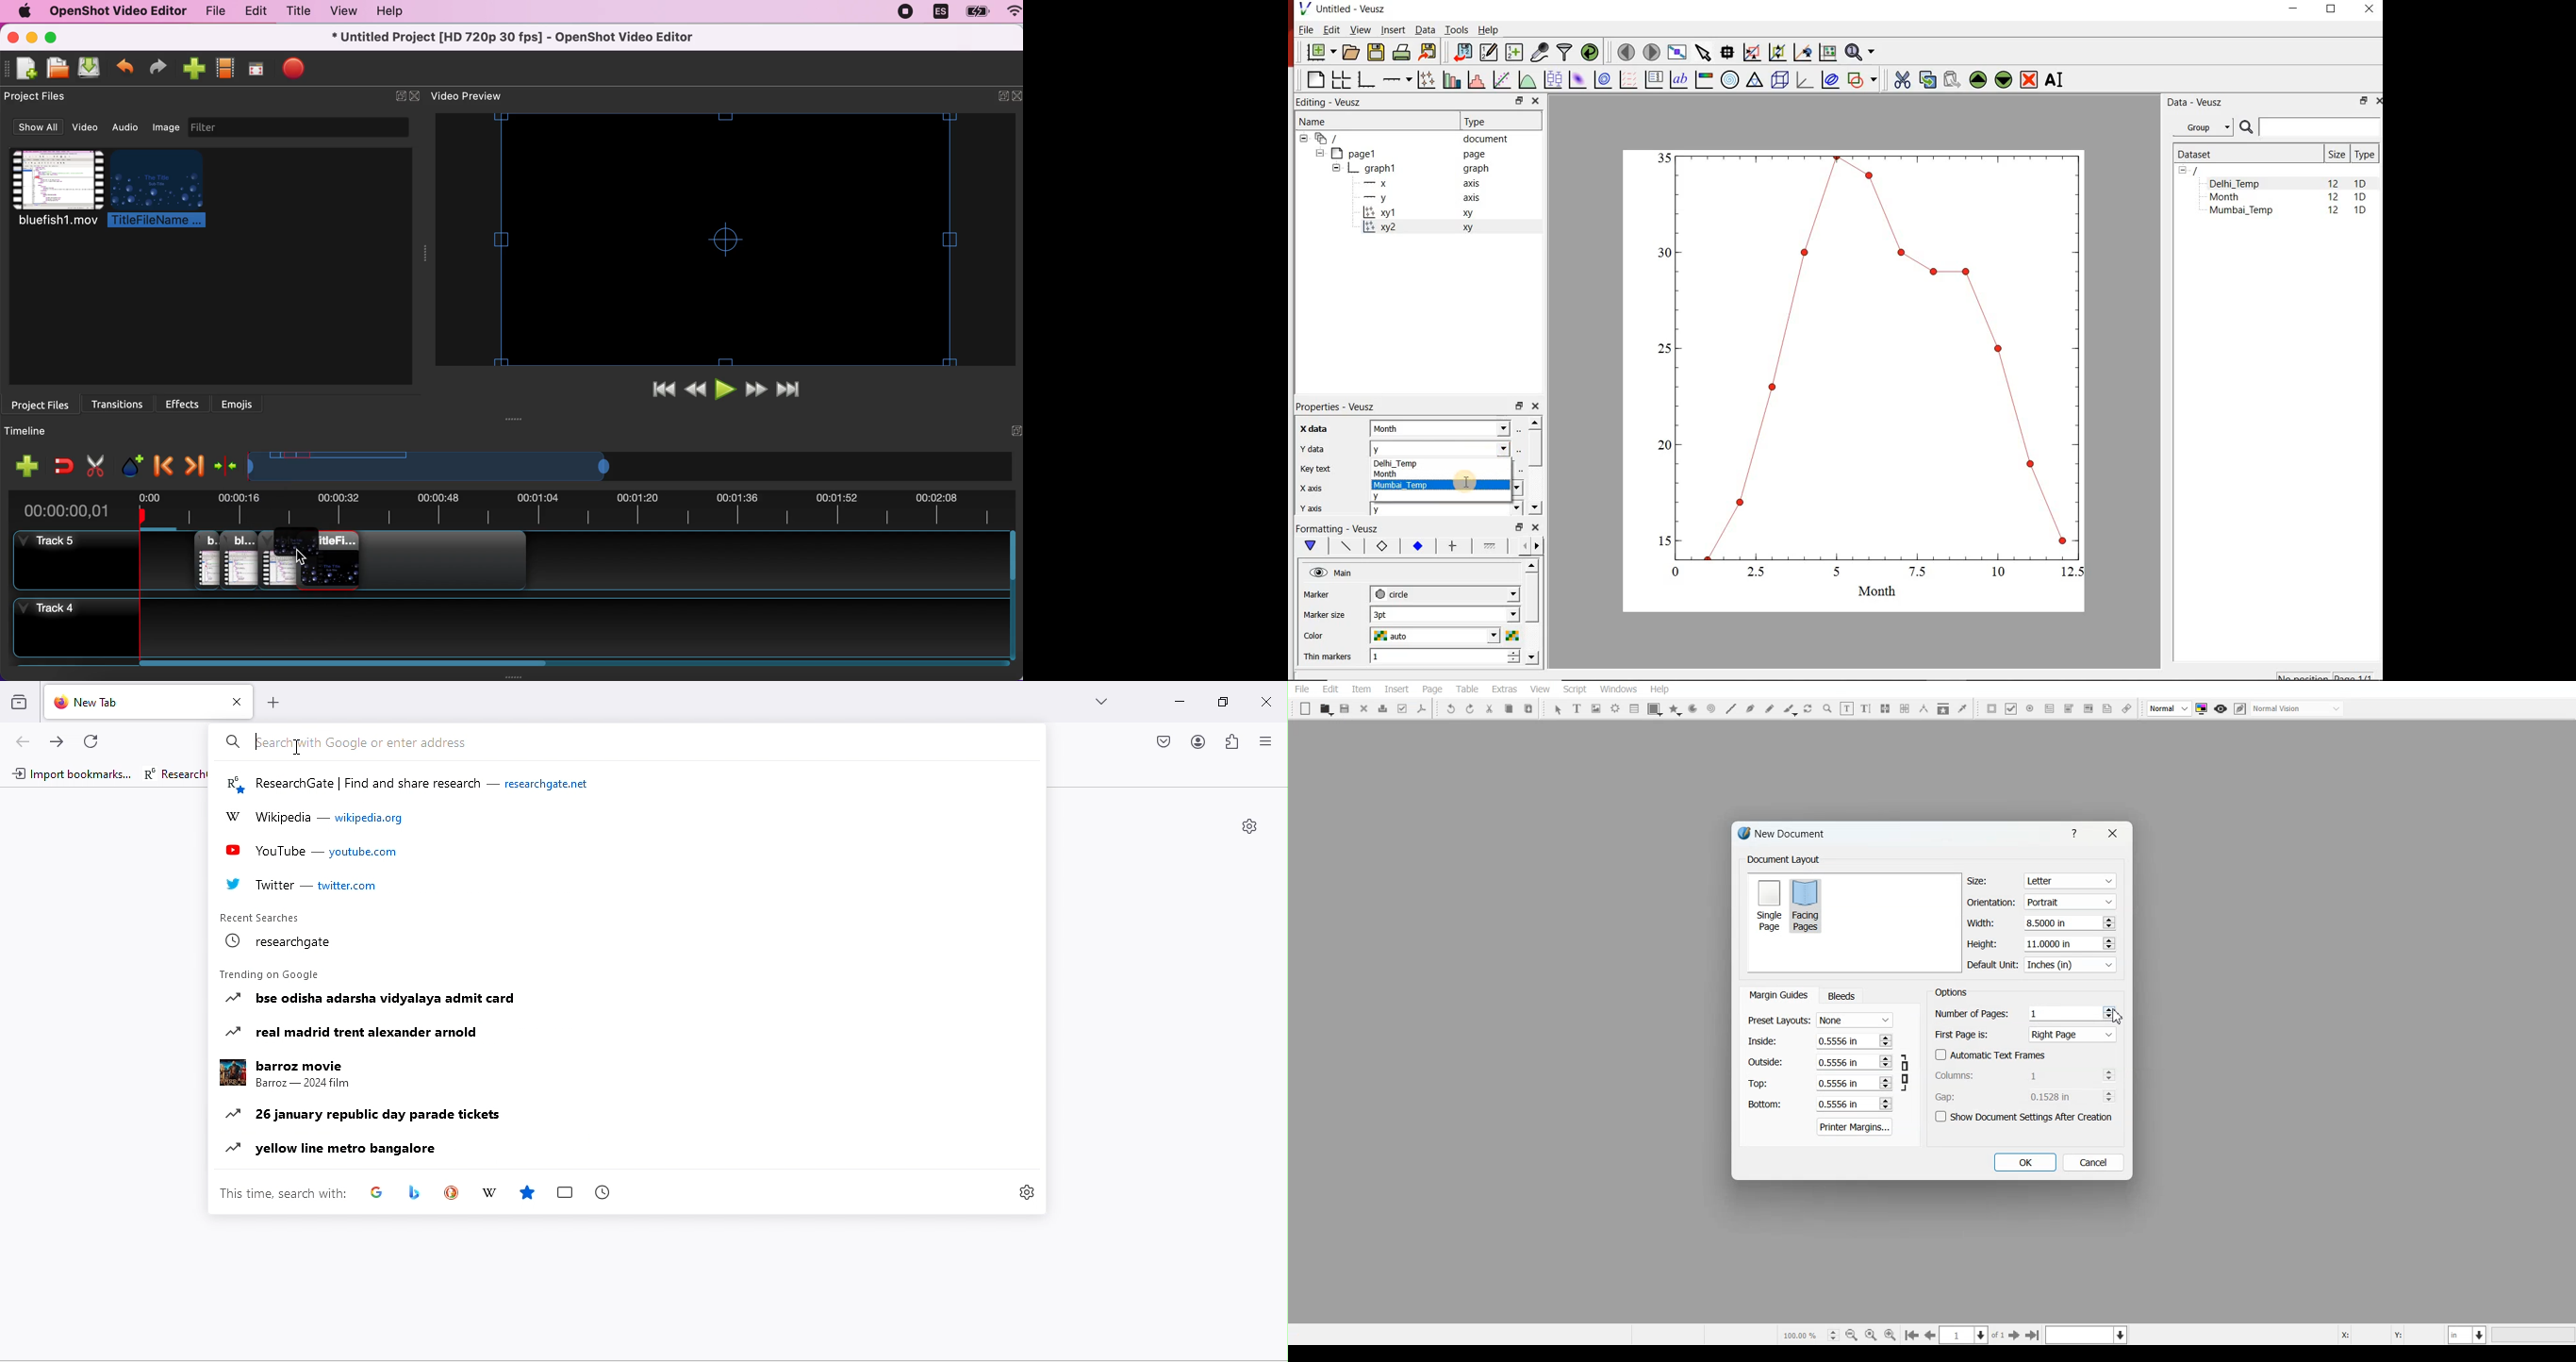 This screenshot has height=1372, width=2576. I want to click on Link Annotation, so click(2127, 709).